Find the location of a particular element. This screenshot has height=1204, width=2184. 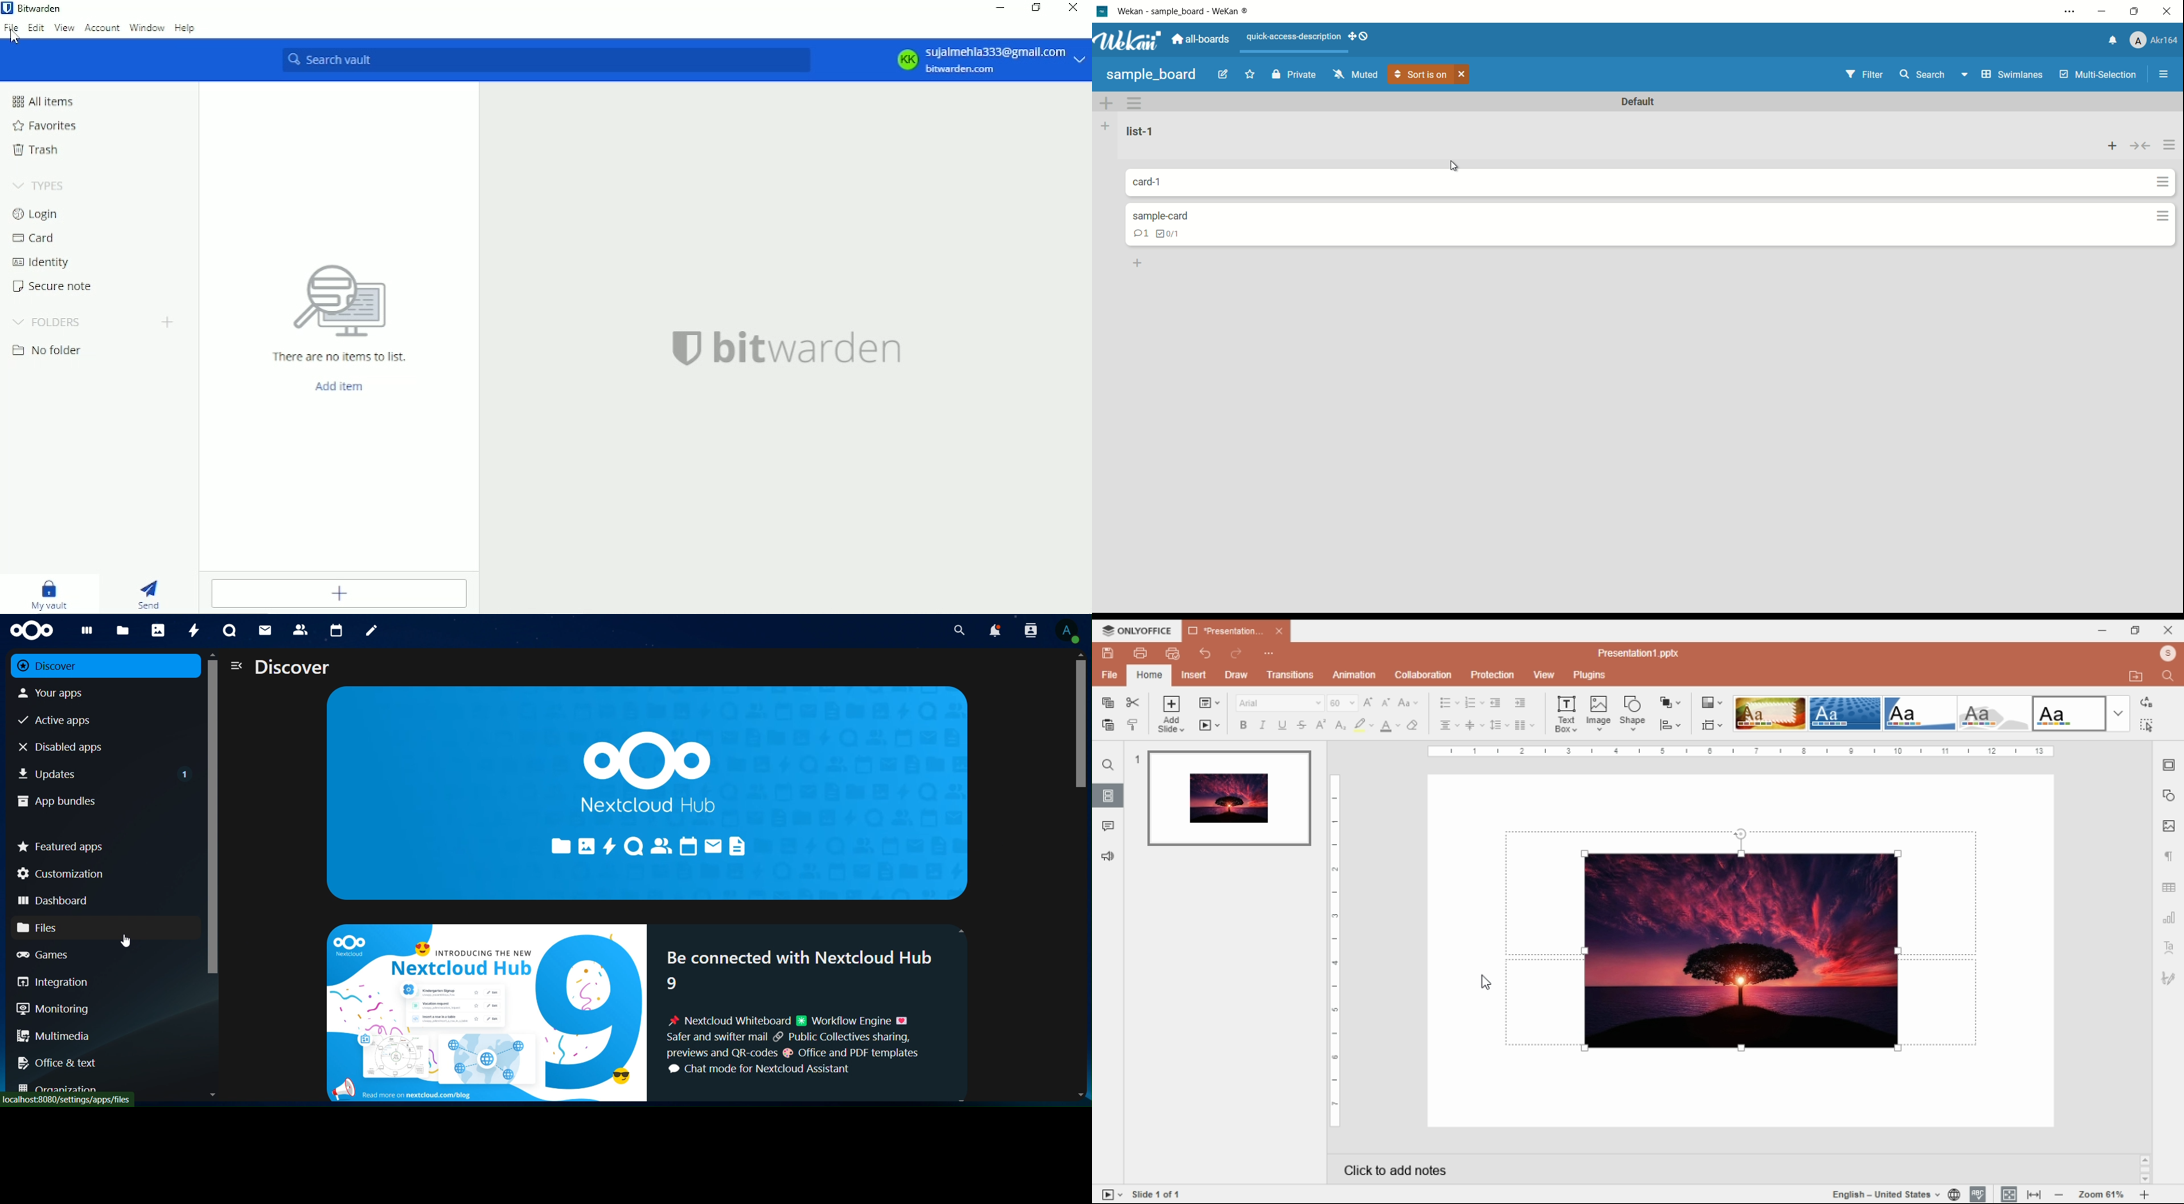

insert shape is located at coordinates (1633, 713).